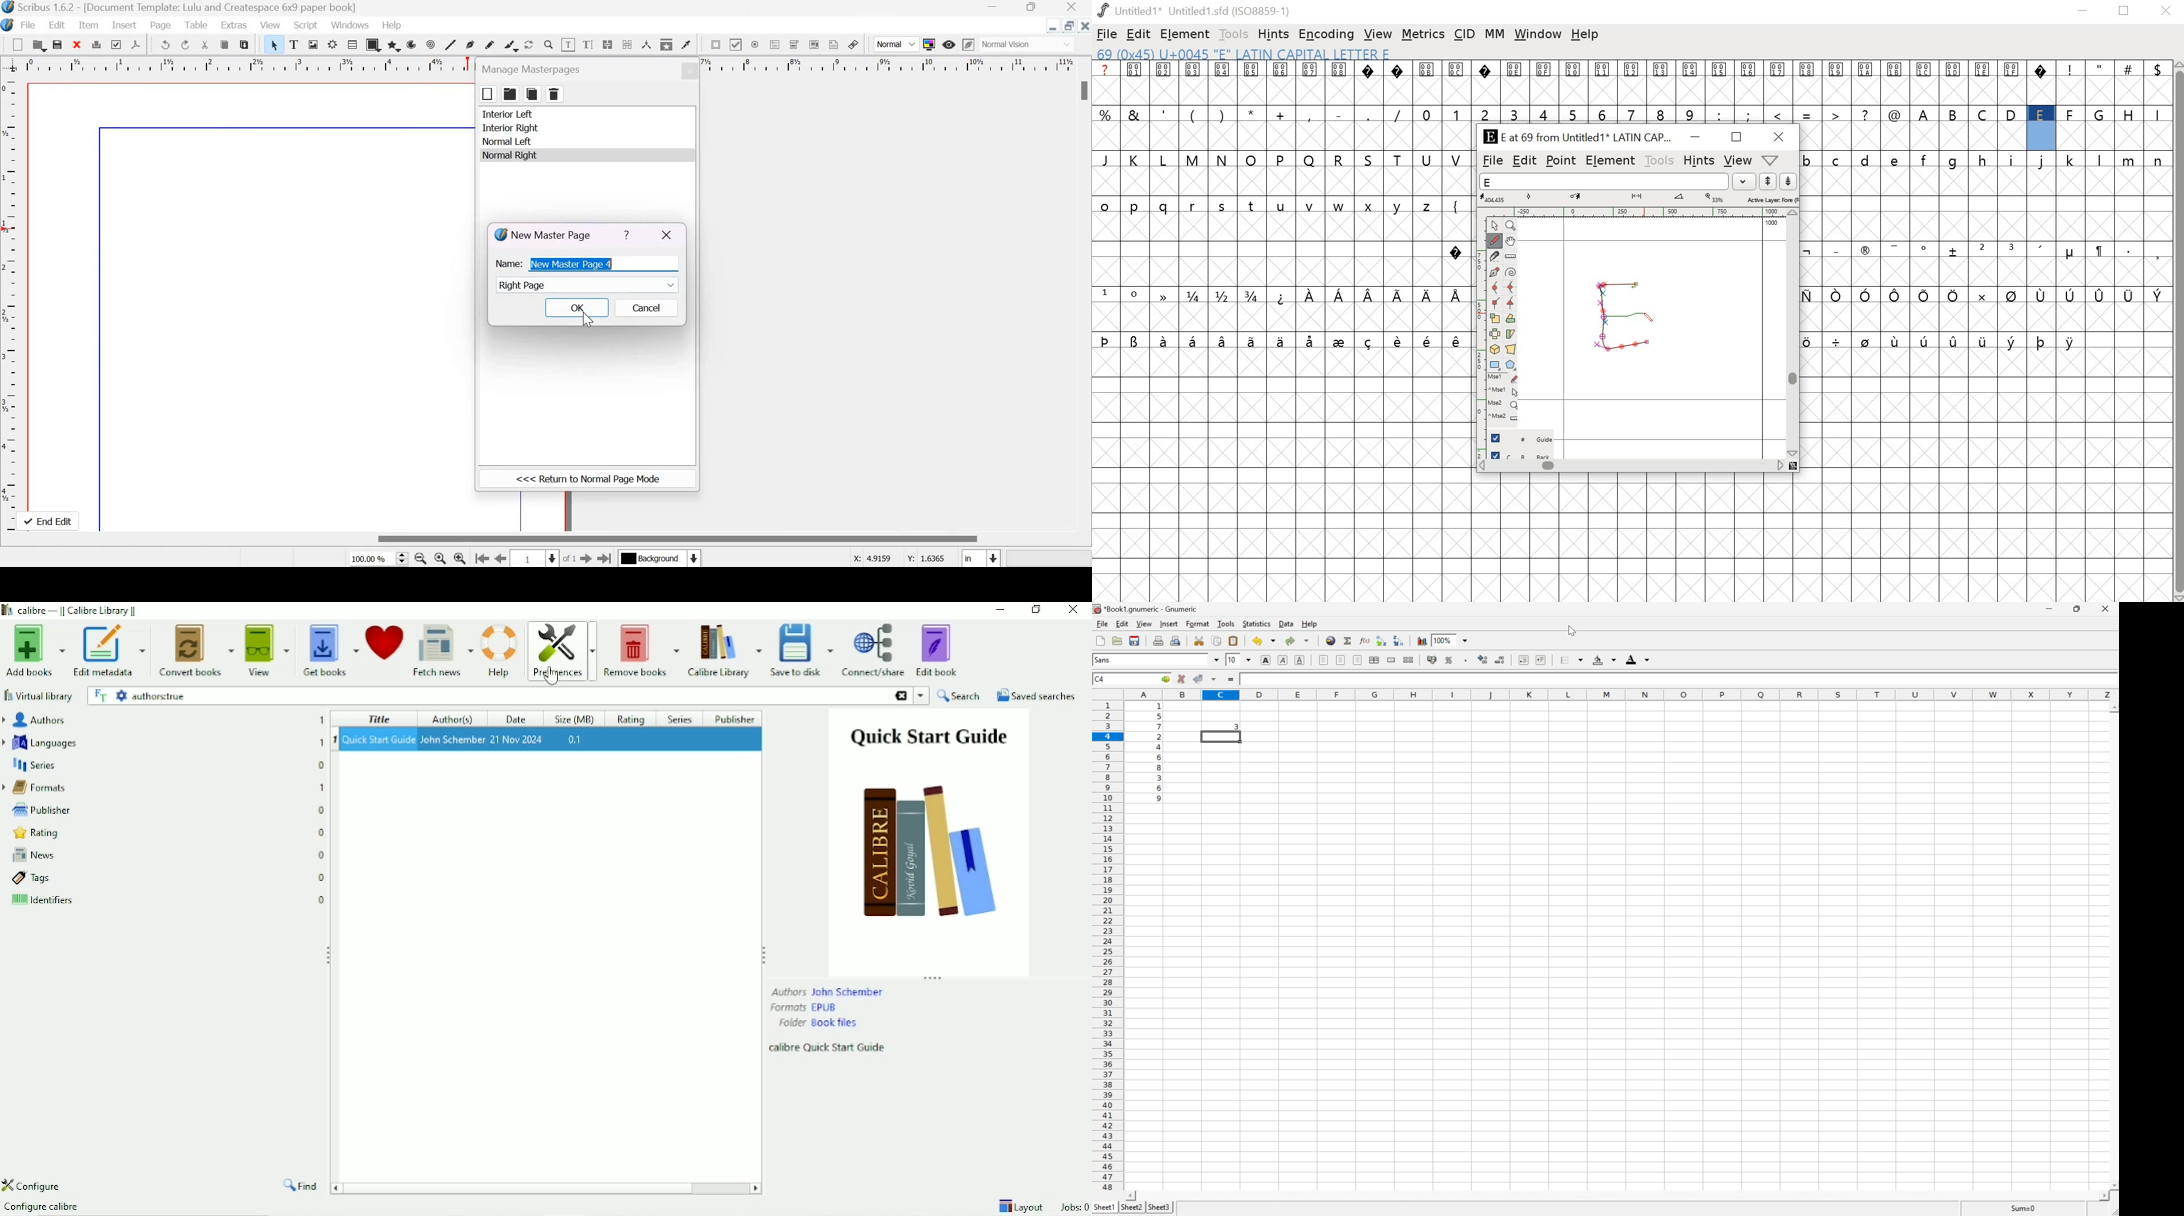 This screenshot has width=2184, height=1232. I want to click on split range of merged cells, so click(1411, 659).